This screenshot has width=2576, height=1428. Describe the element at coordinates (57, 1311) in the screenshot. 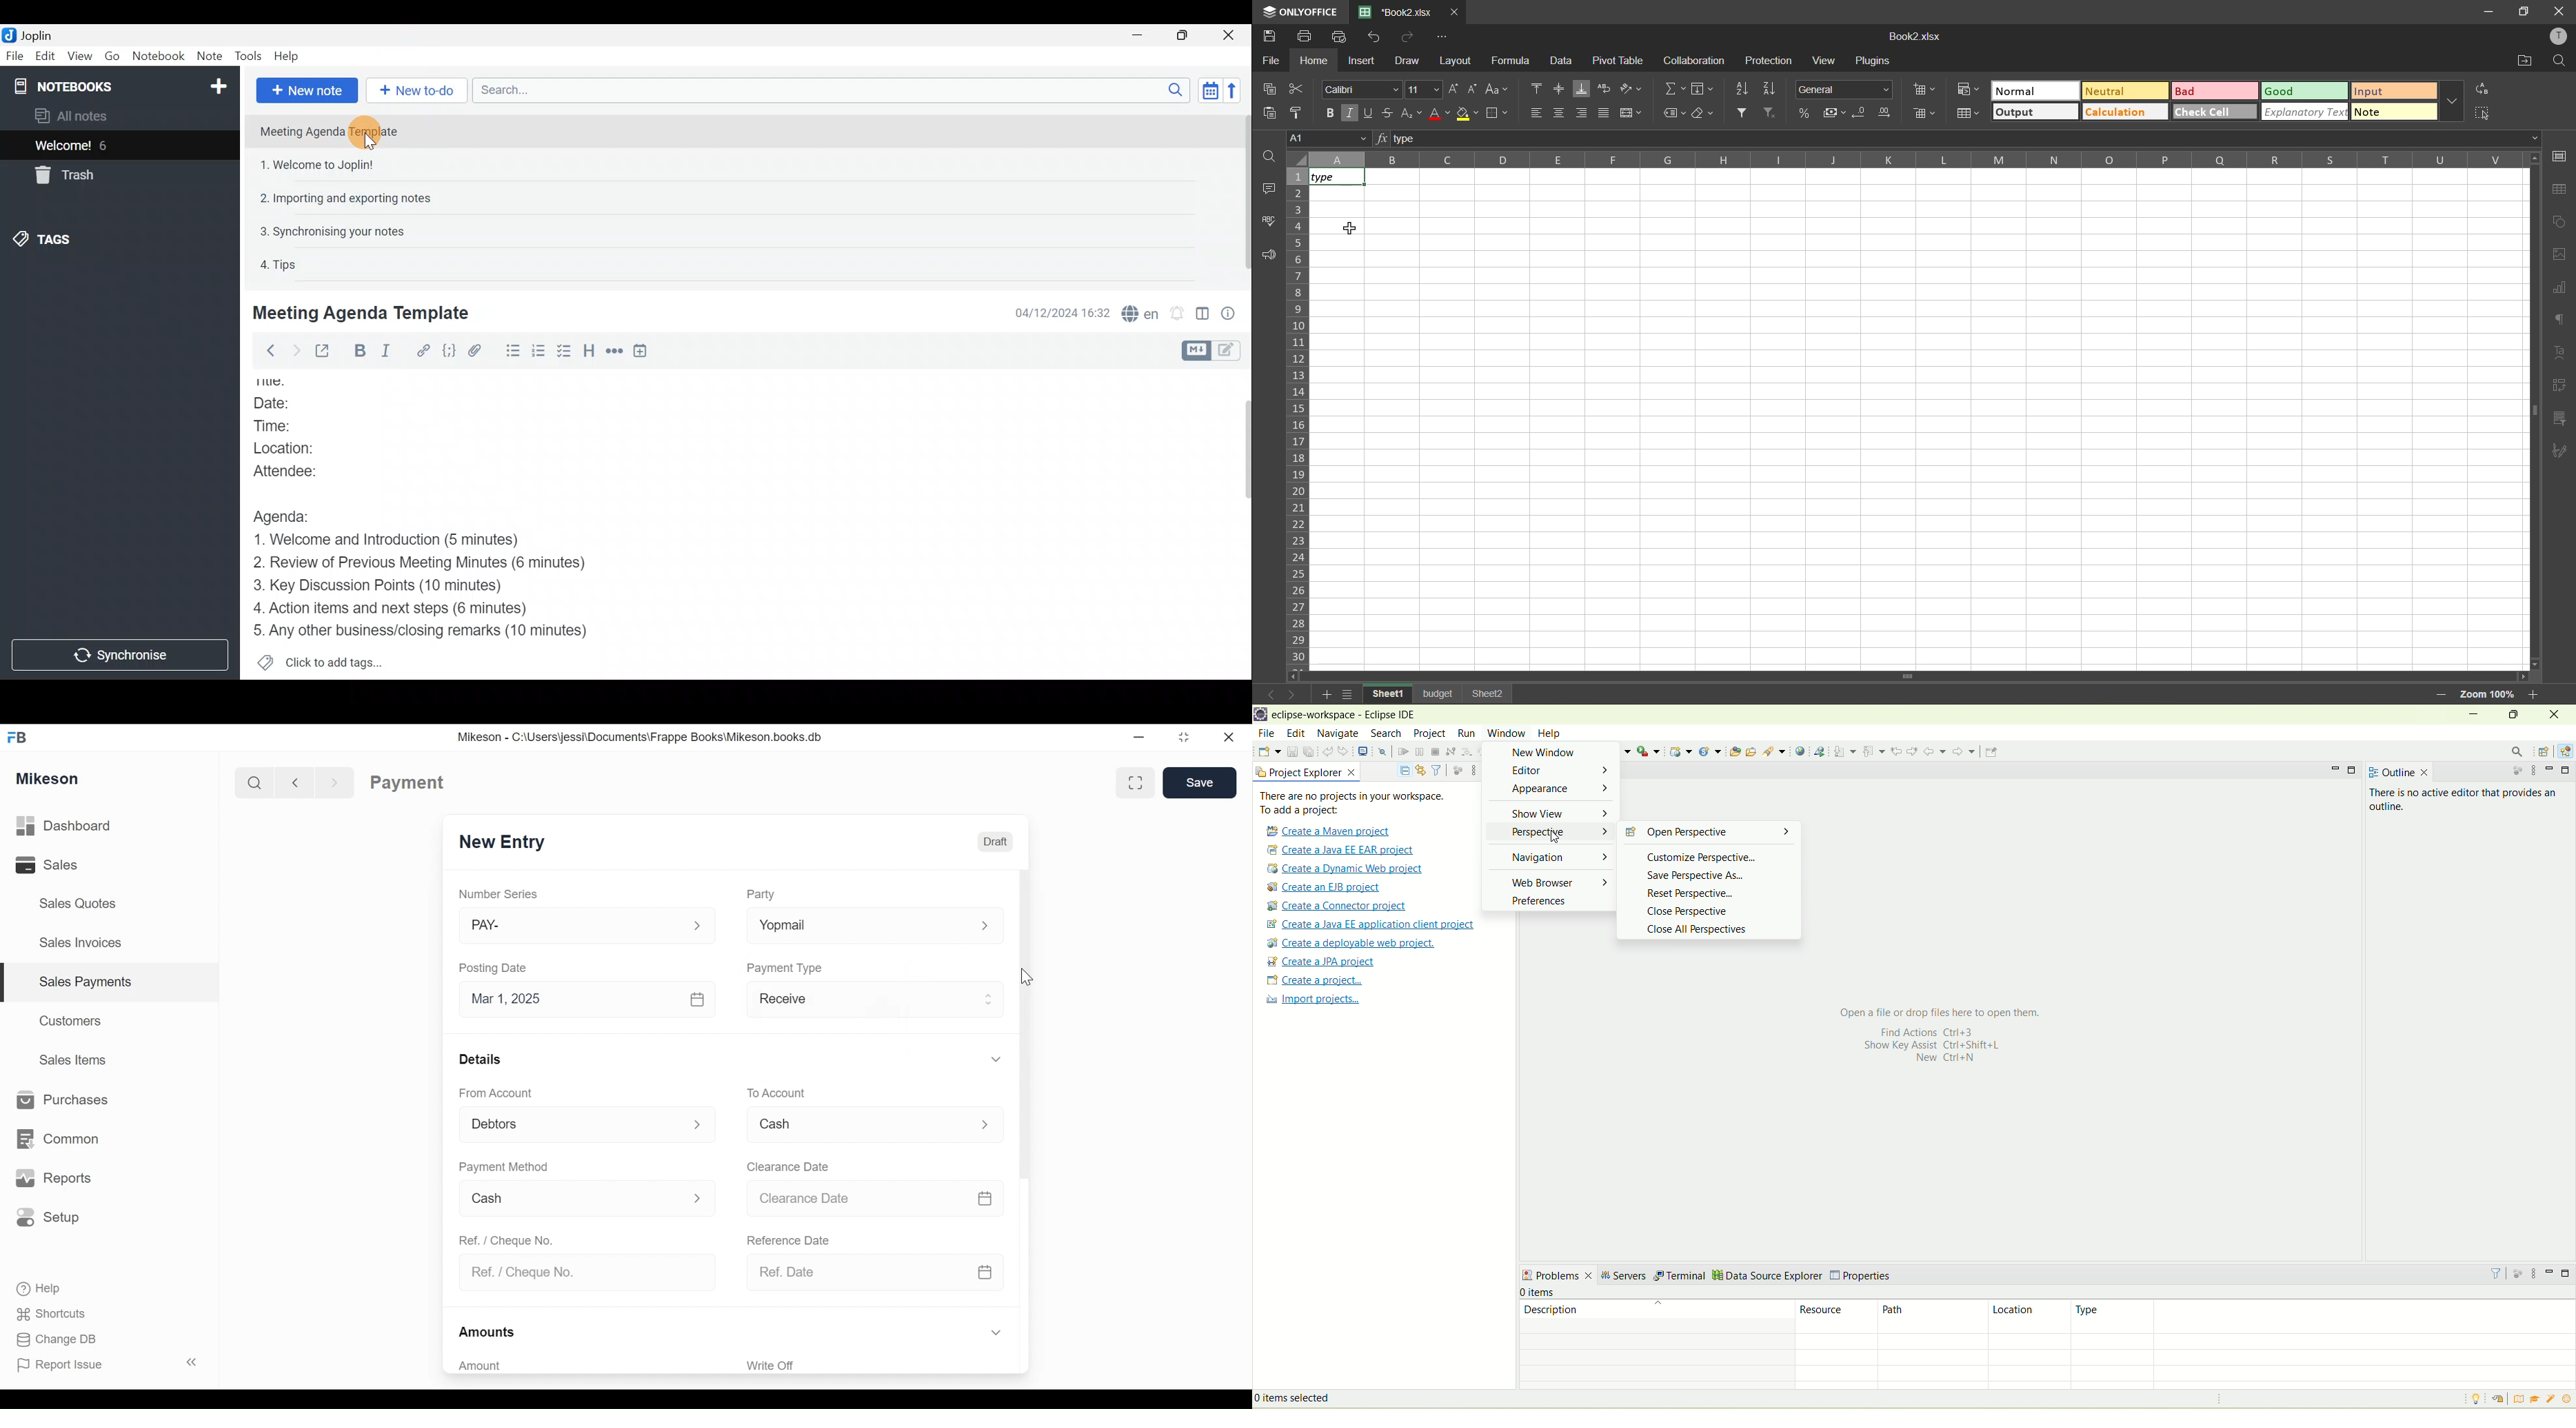

I see `Shortcuts` at that location.